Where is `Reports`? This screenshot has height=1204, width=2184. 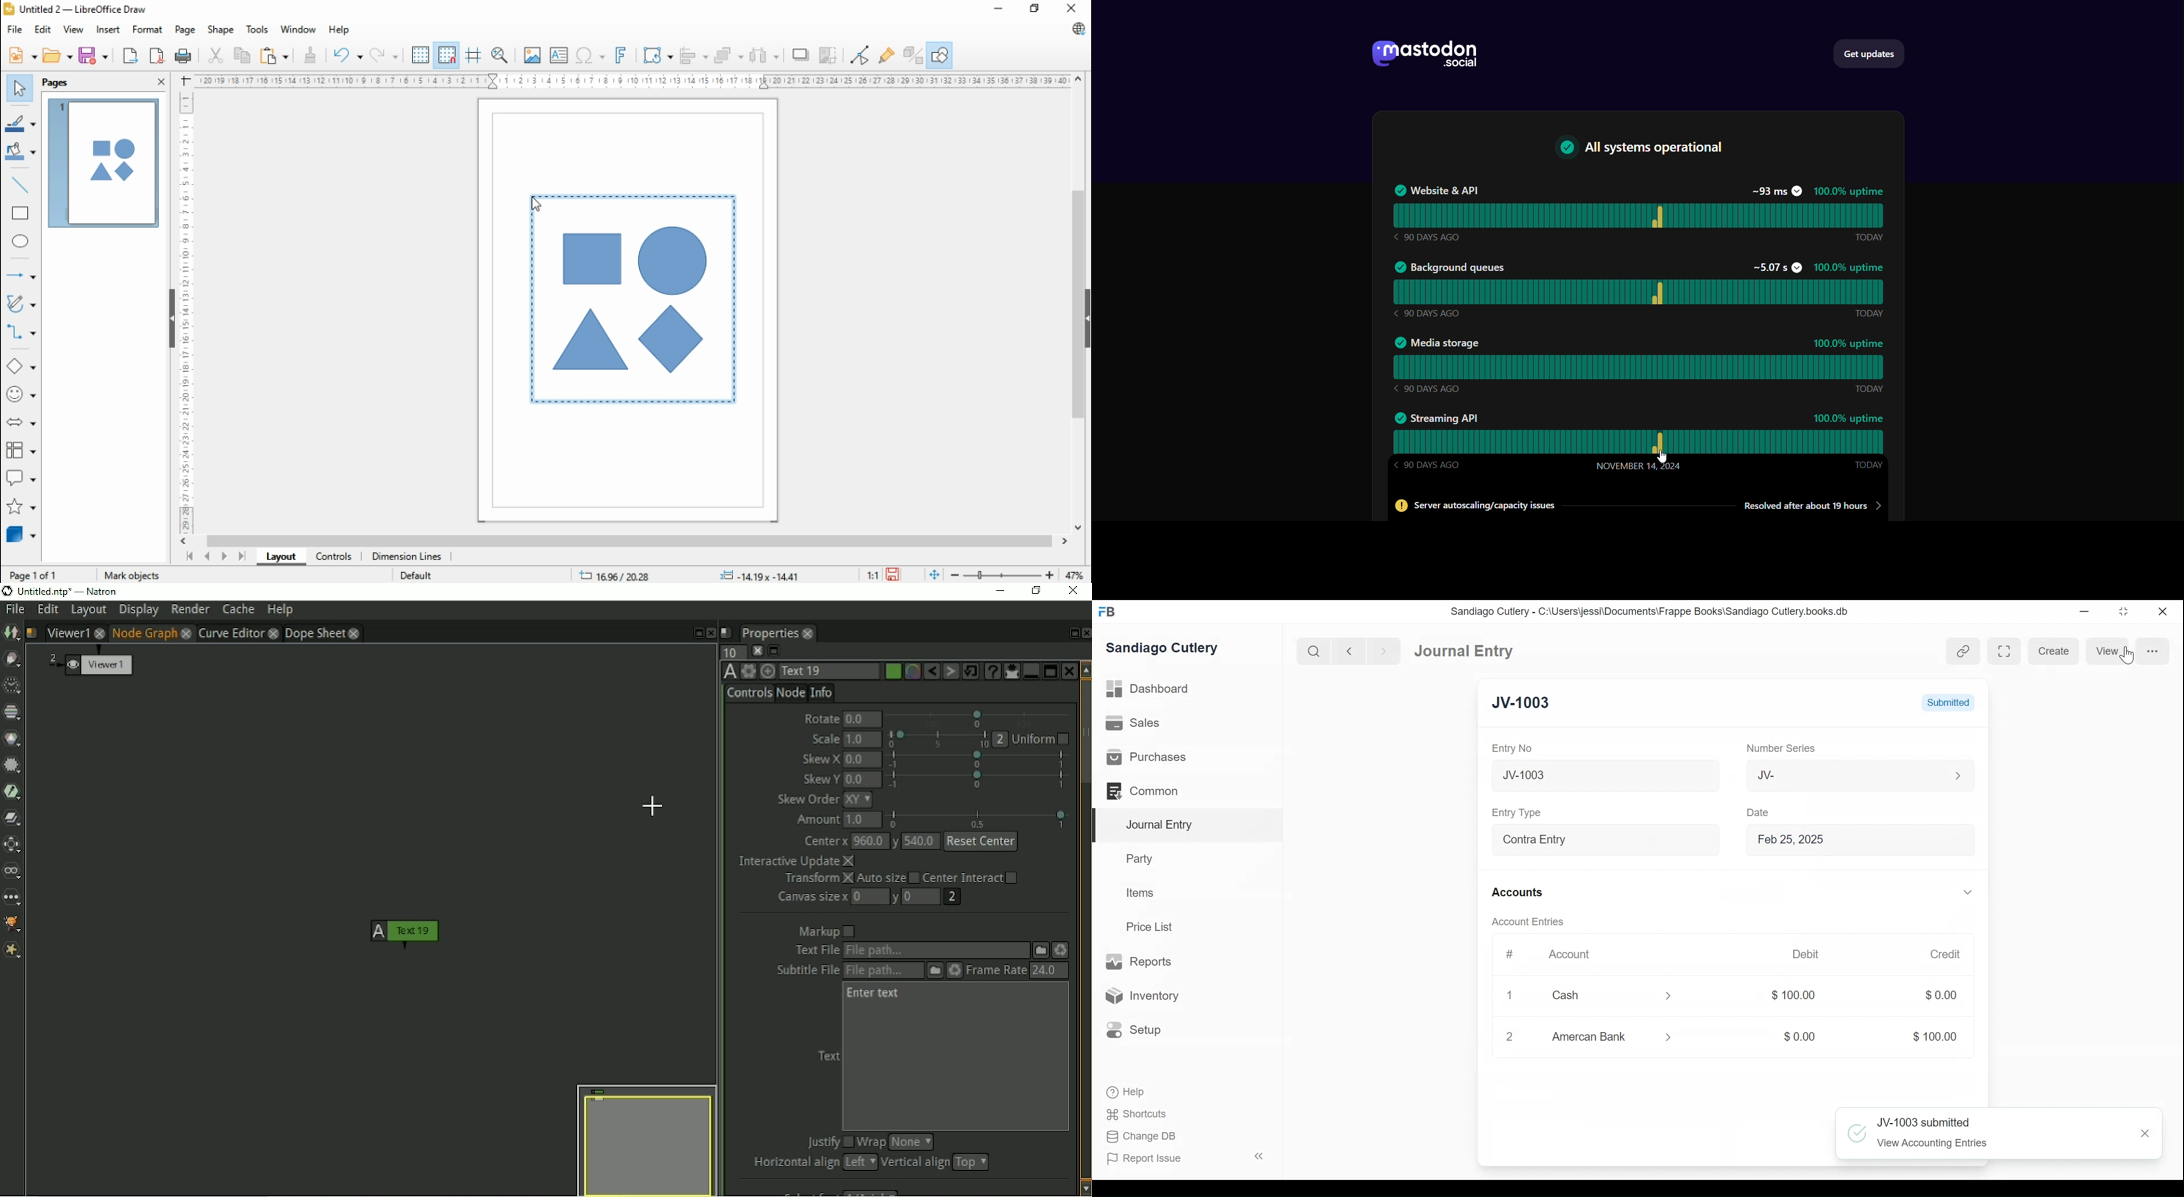 Reports is located at coordinates (1137, 961).